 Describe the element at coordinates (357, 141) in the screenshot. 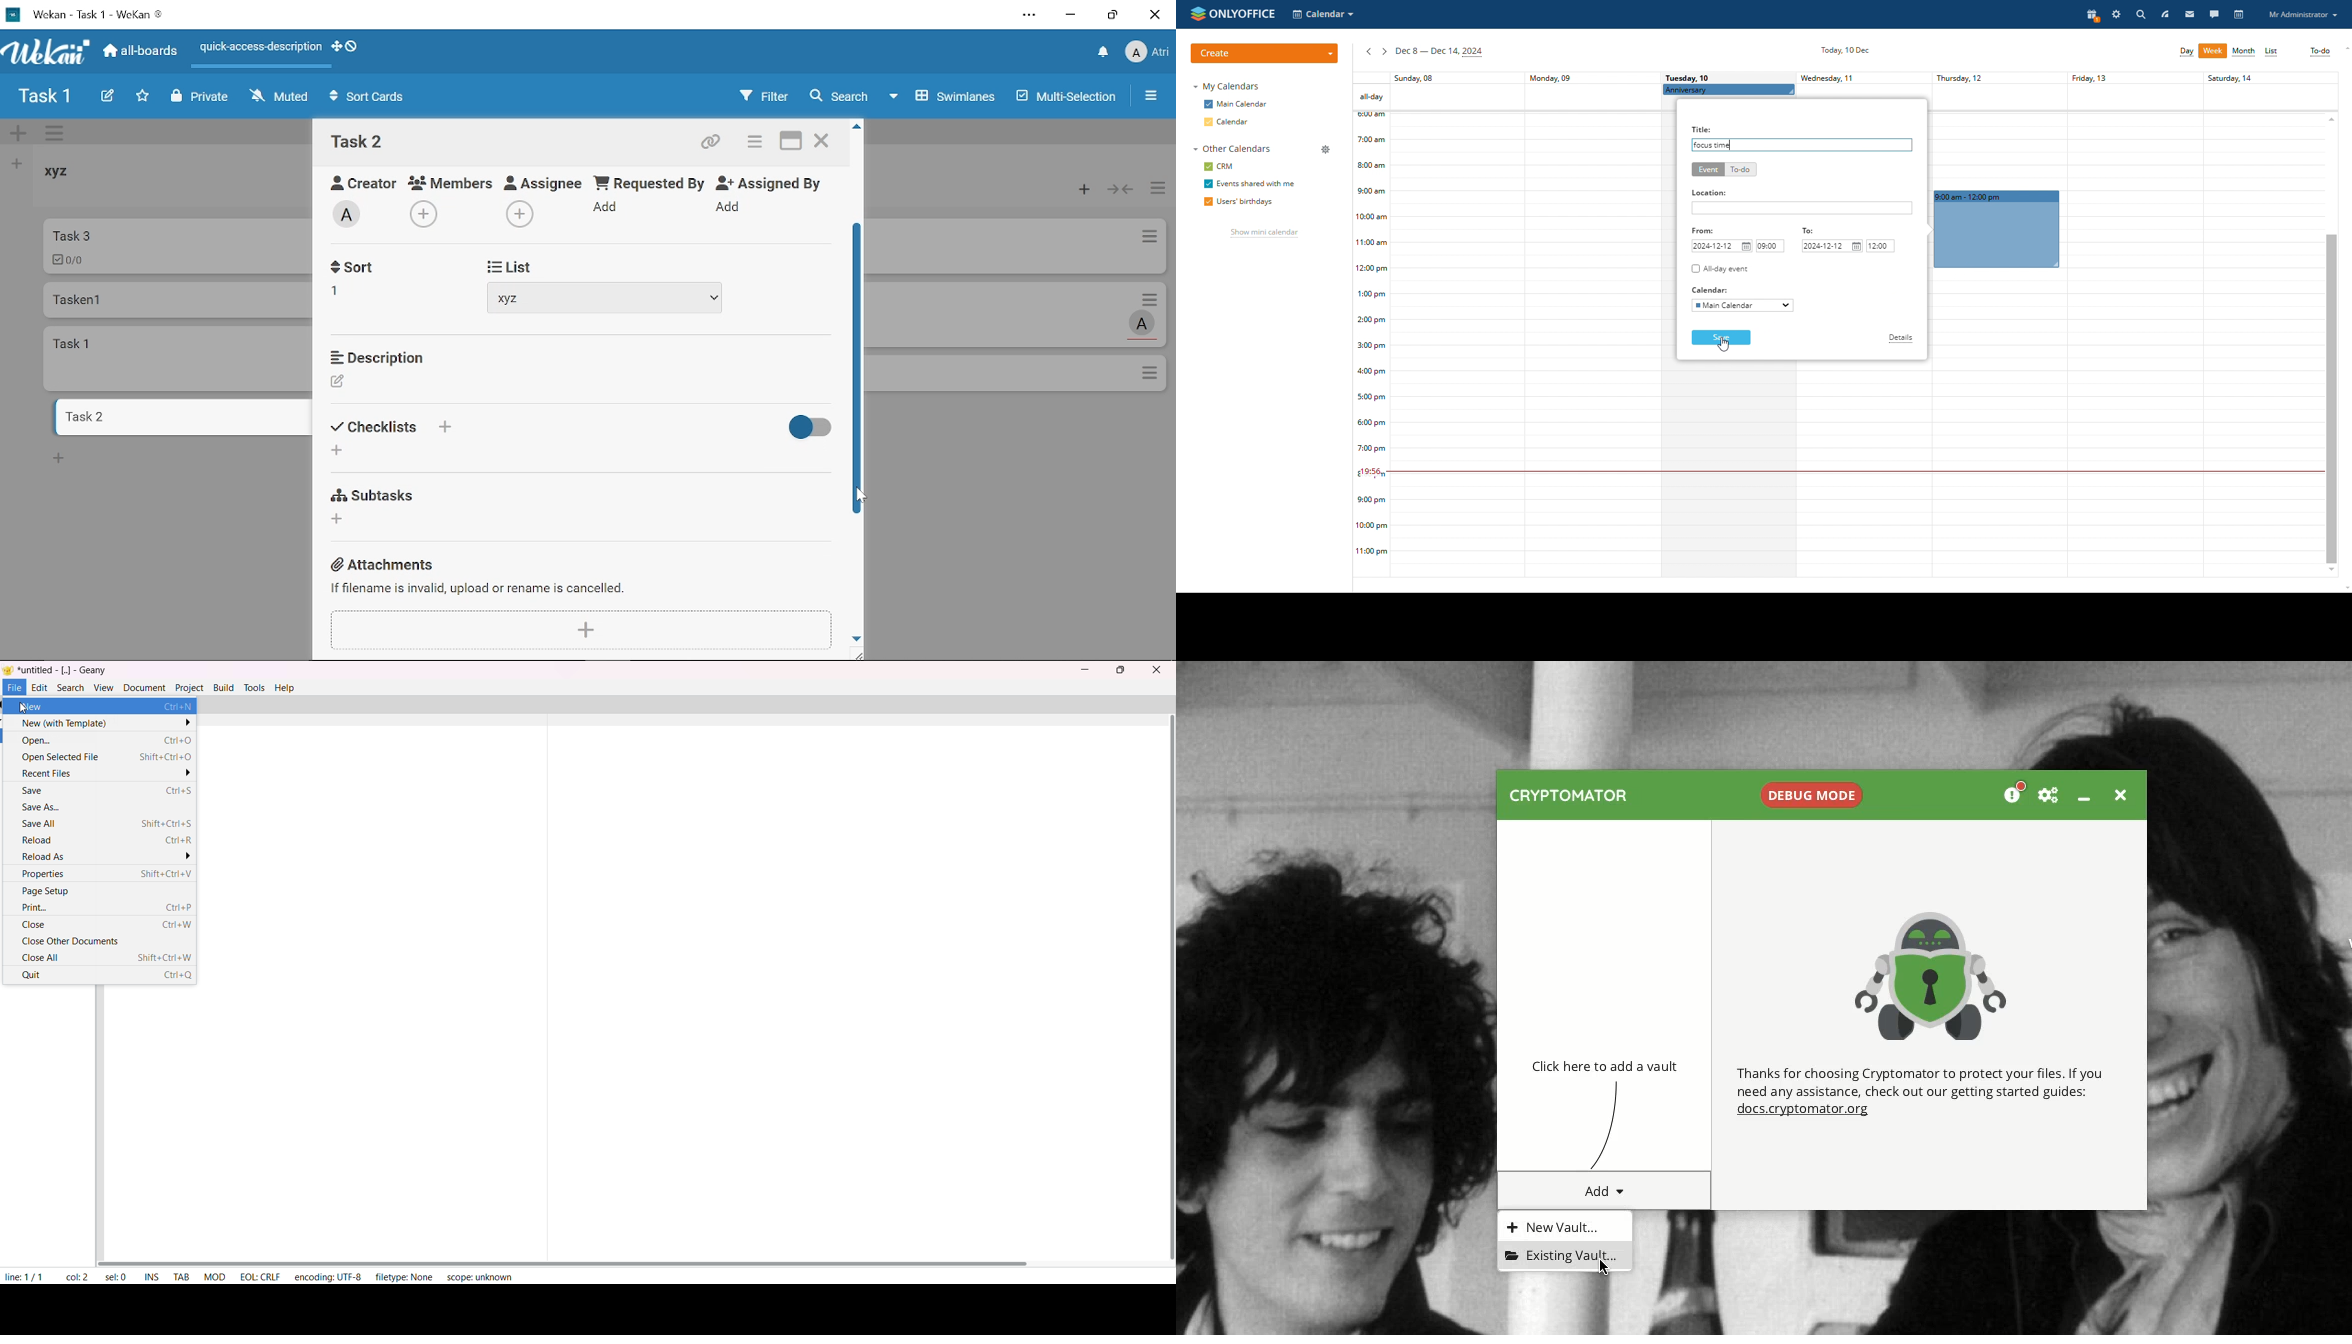

I see `Card name` at that location.